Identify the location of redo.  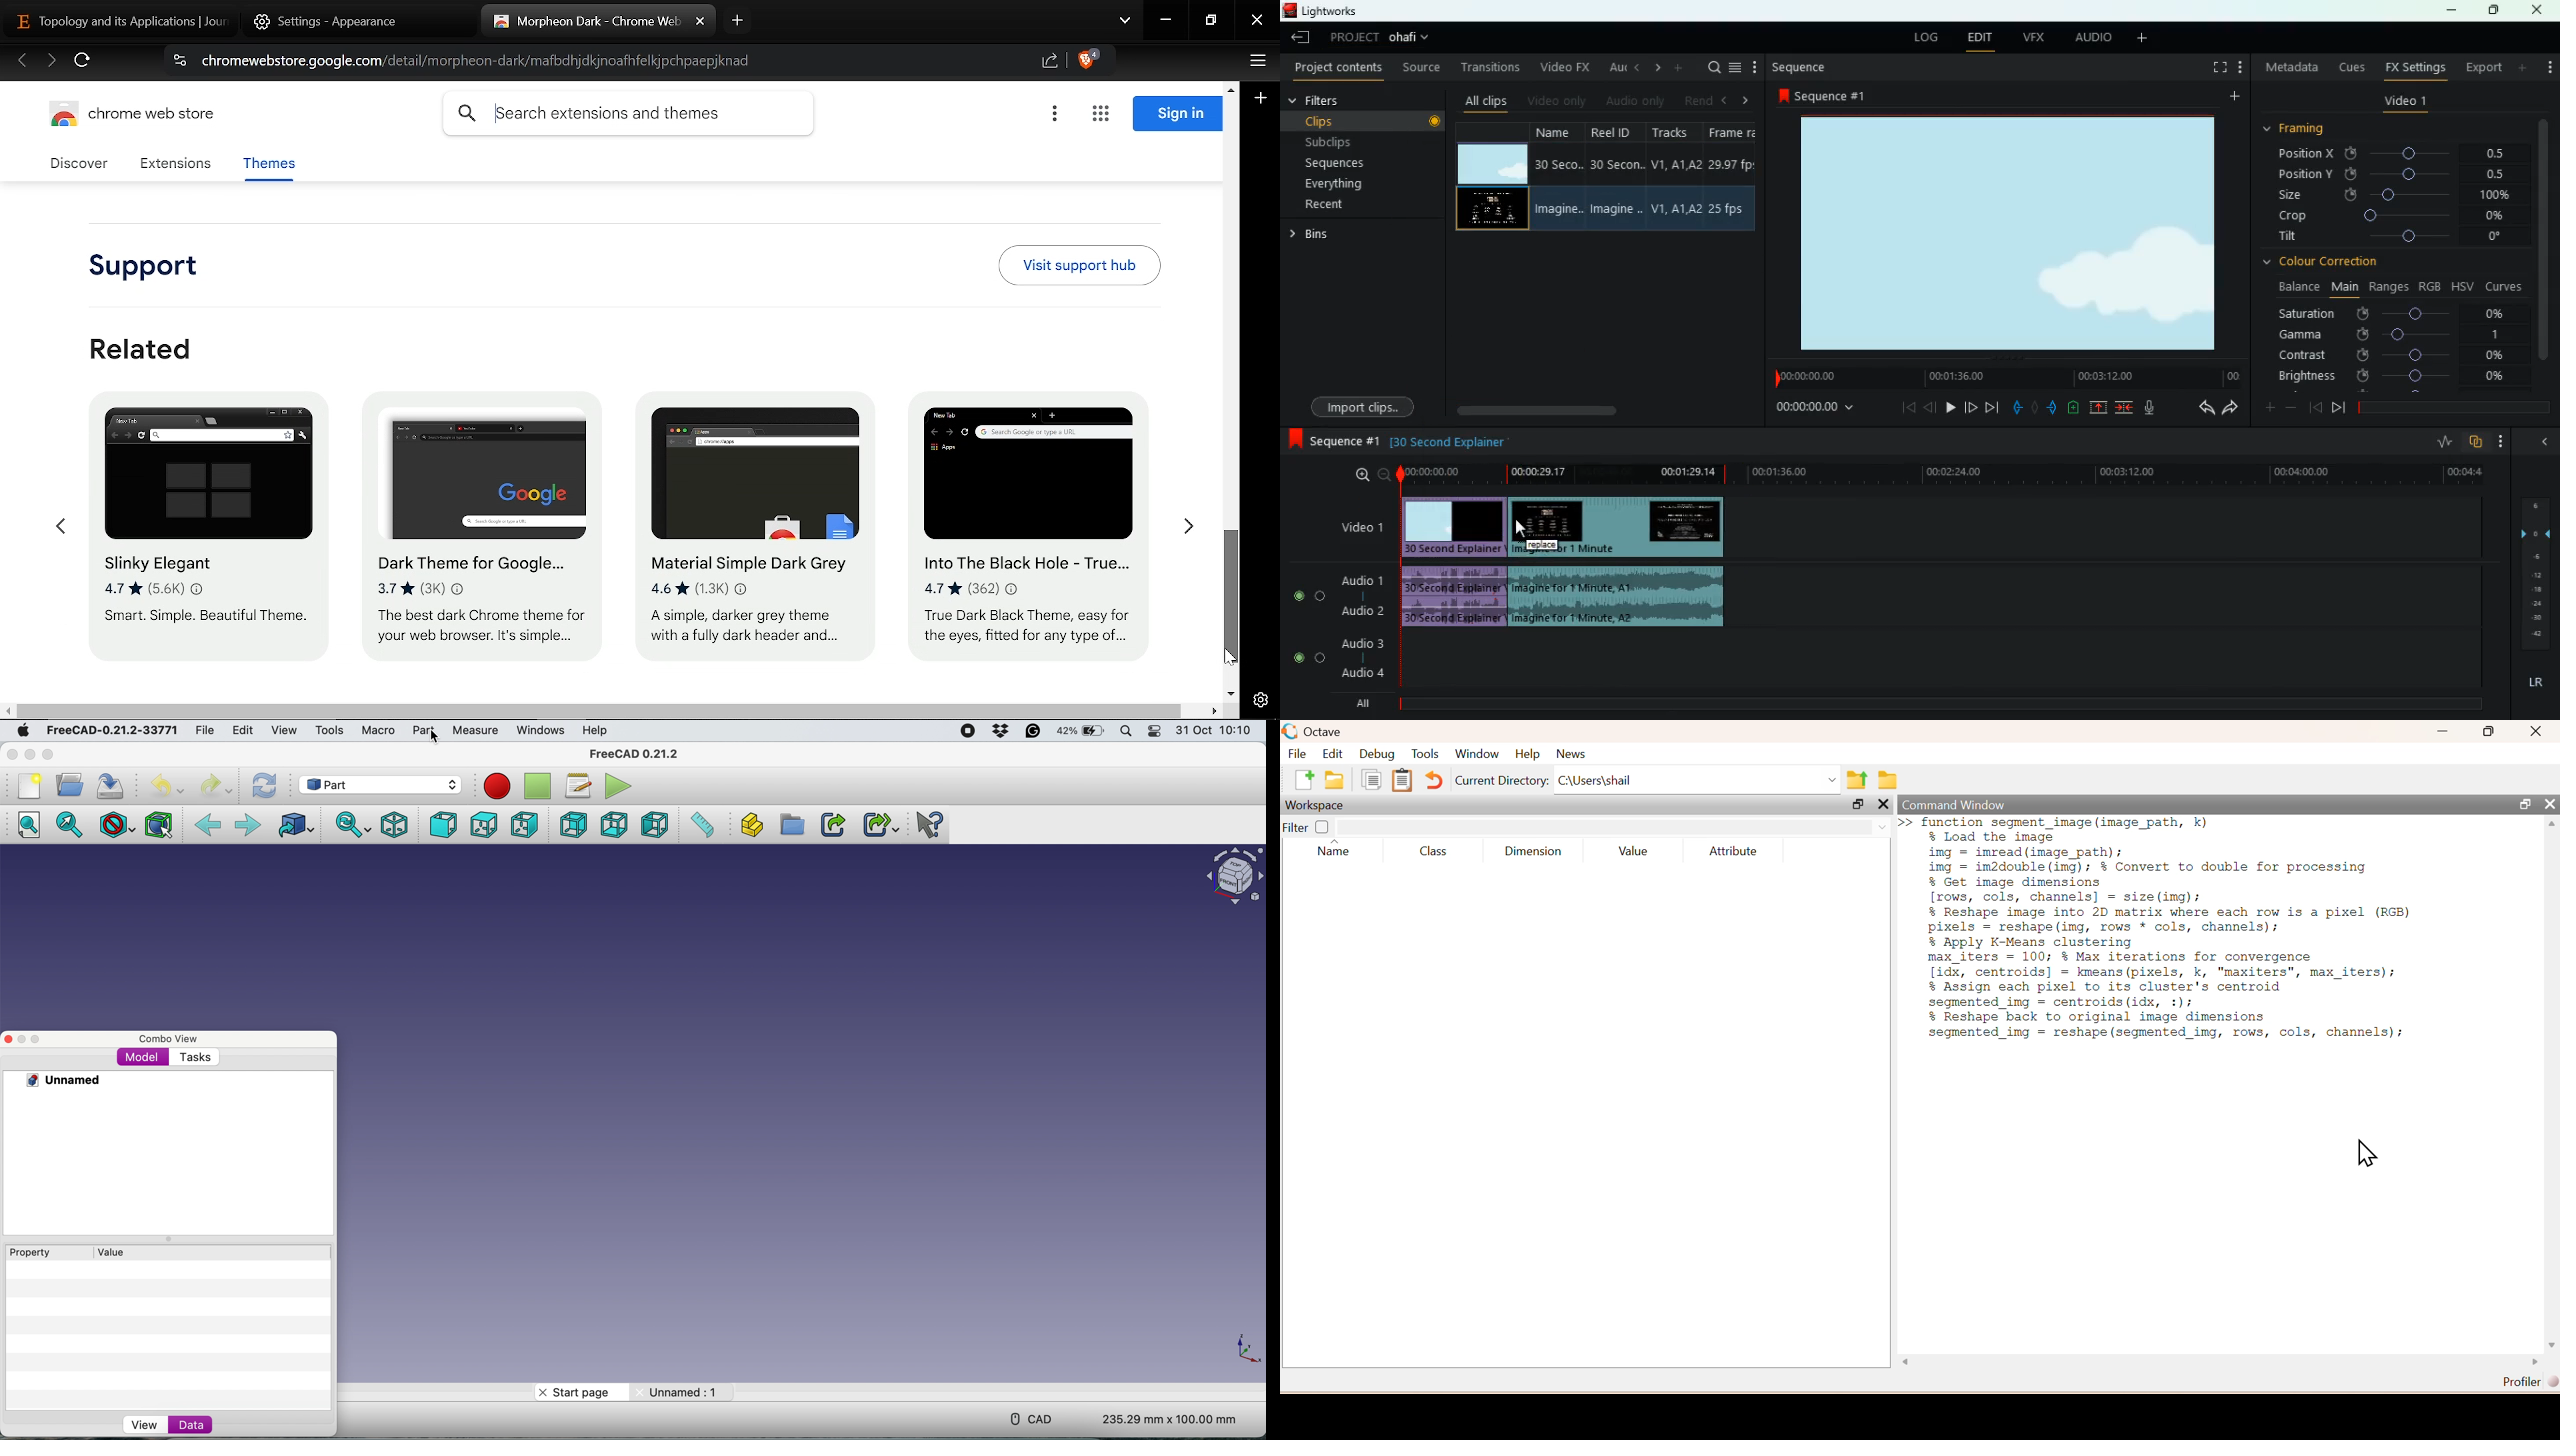
(214, 785).